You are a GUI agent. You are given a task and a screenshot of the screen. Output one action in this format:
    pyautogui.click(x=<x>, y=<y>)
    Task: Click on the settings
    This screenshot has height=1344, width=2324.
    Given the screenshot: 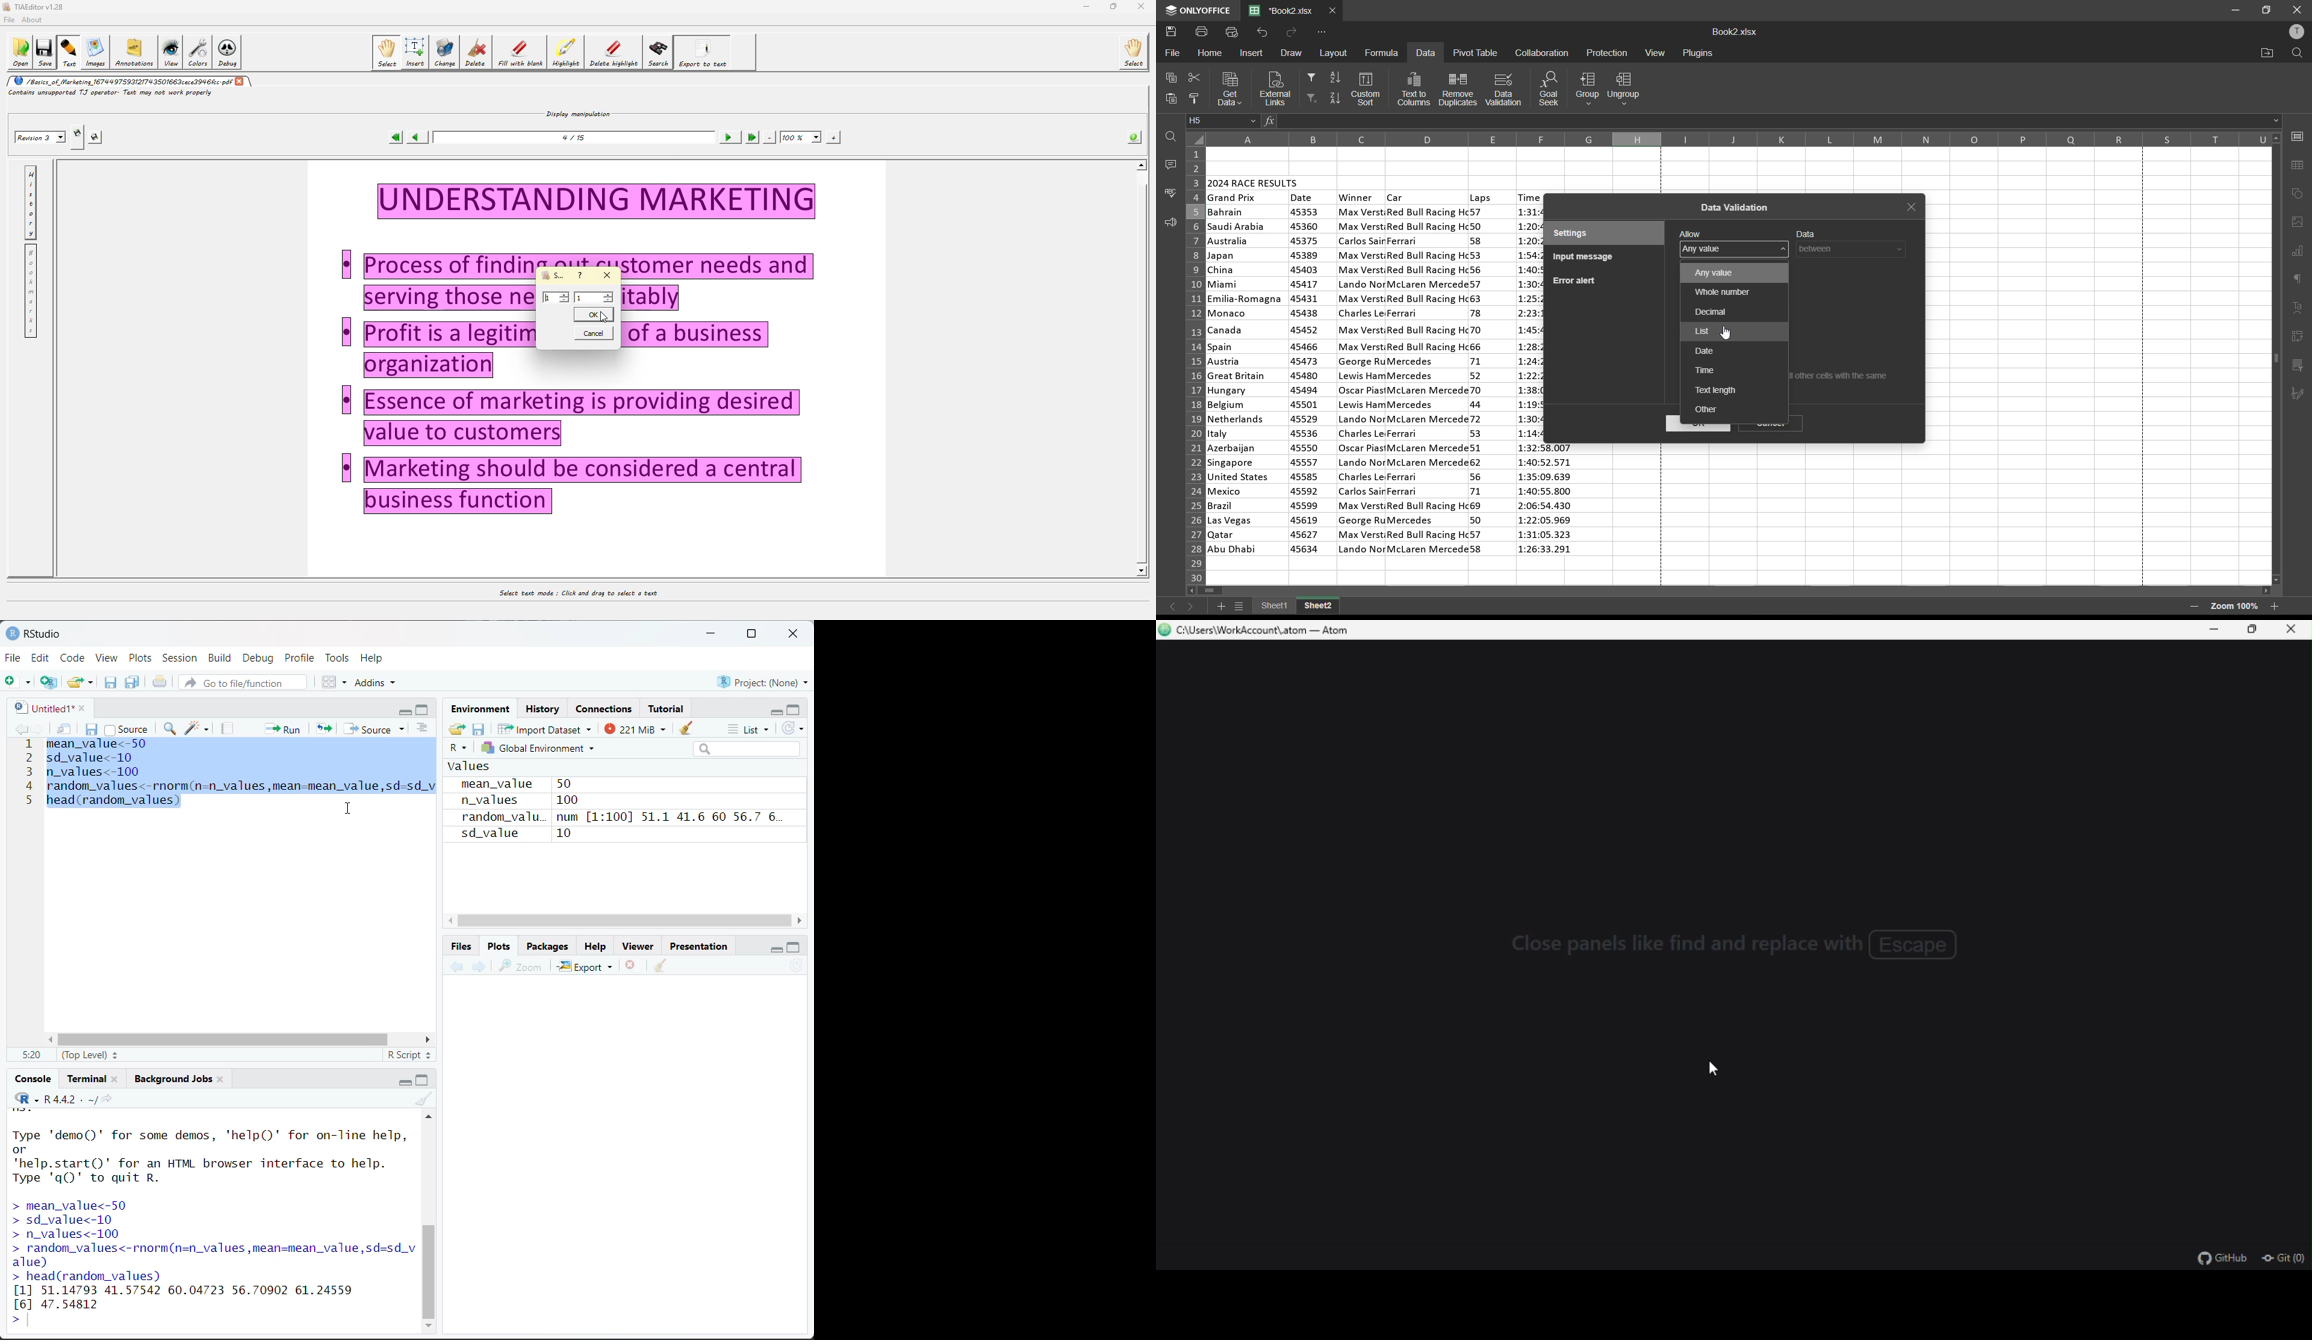 What is the action you would take?
    pyautogui.click(x=1591, y=234)
    